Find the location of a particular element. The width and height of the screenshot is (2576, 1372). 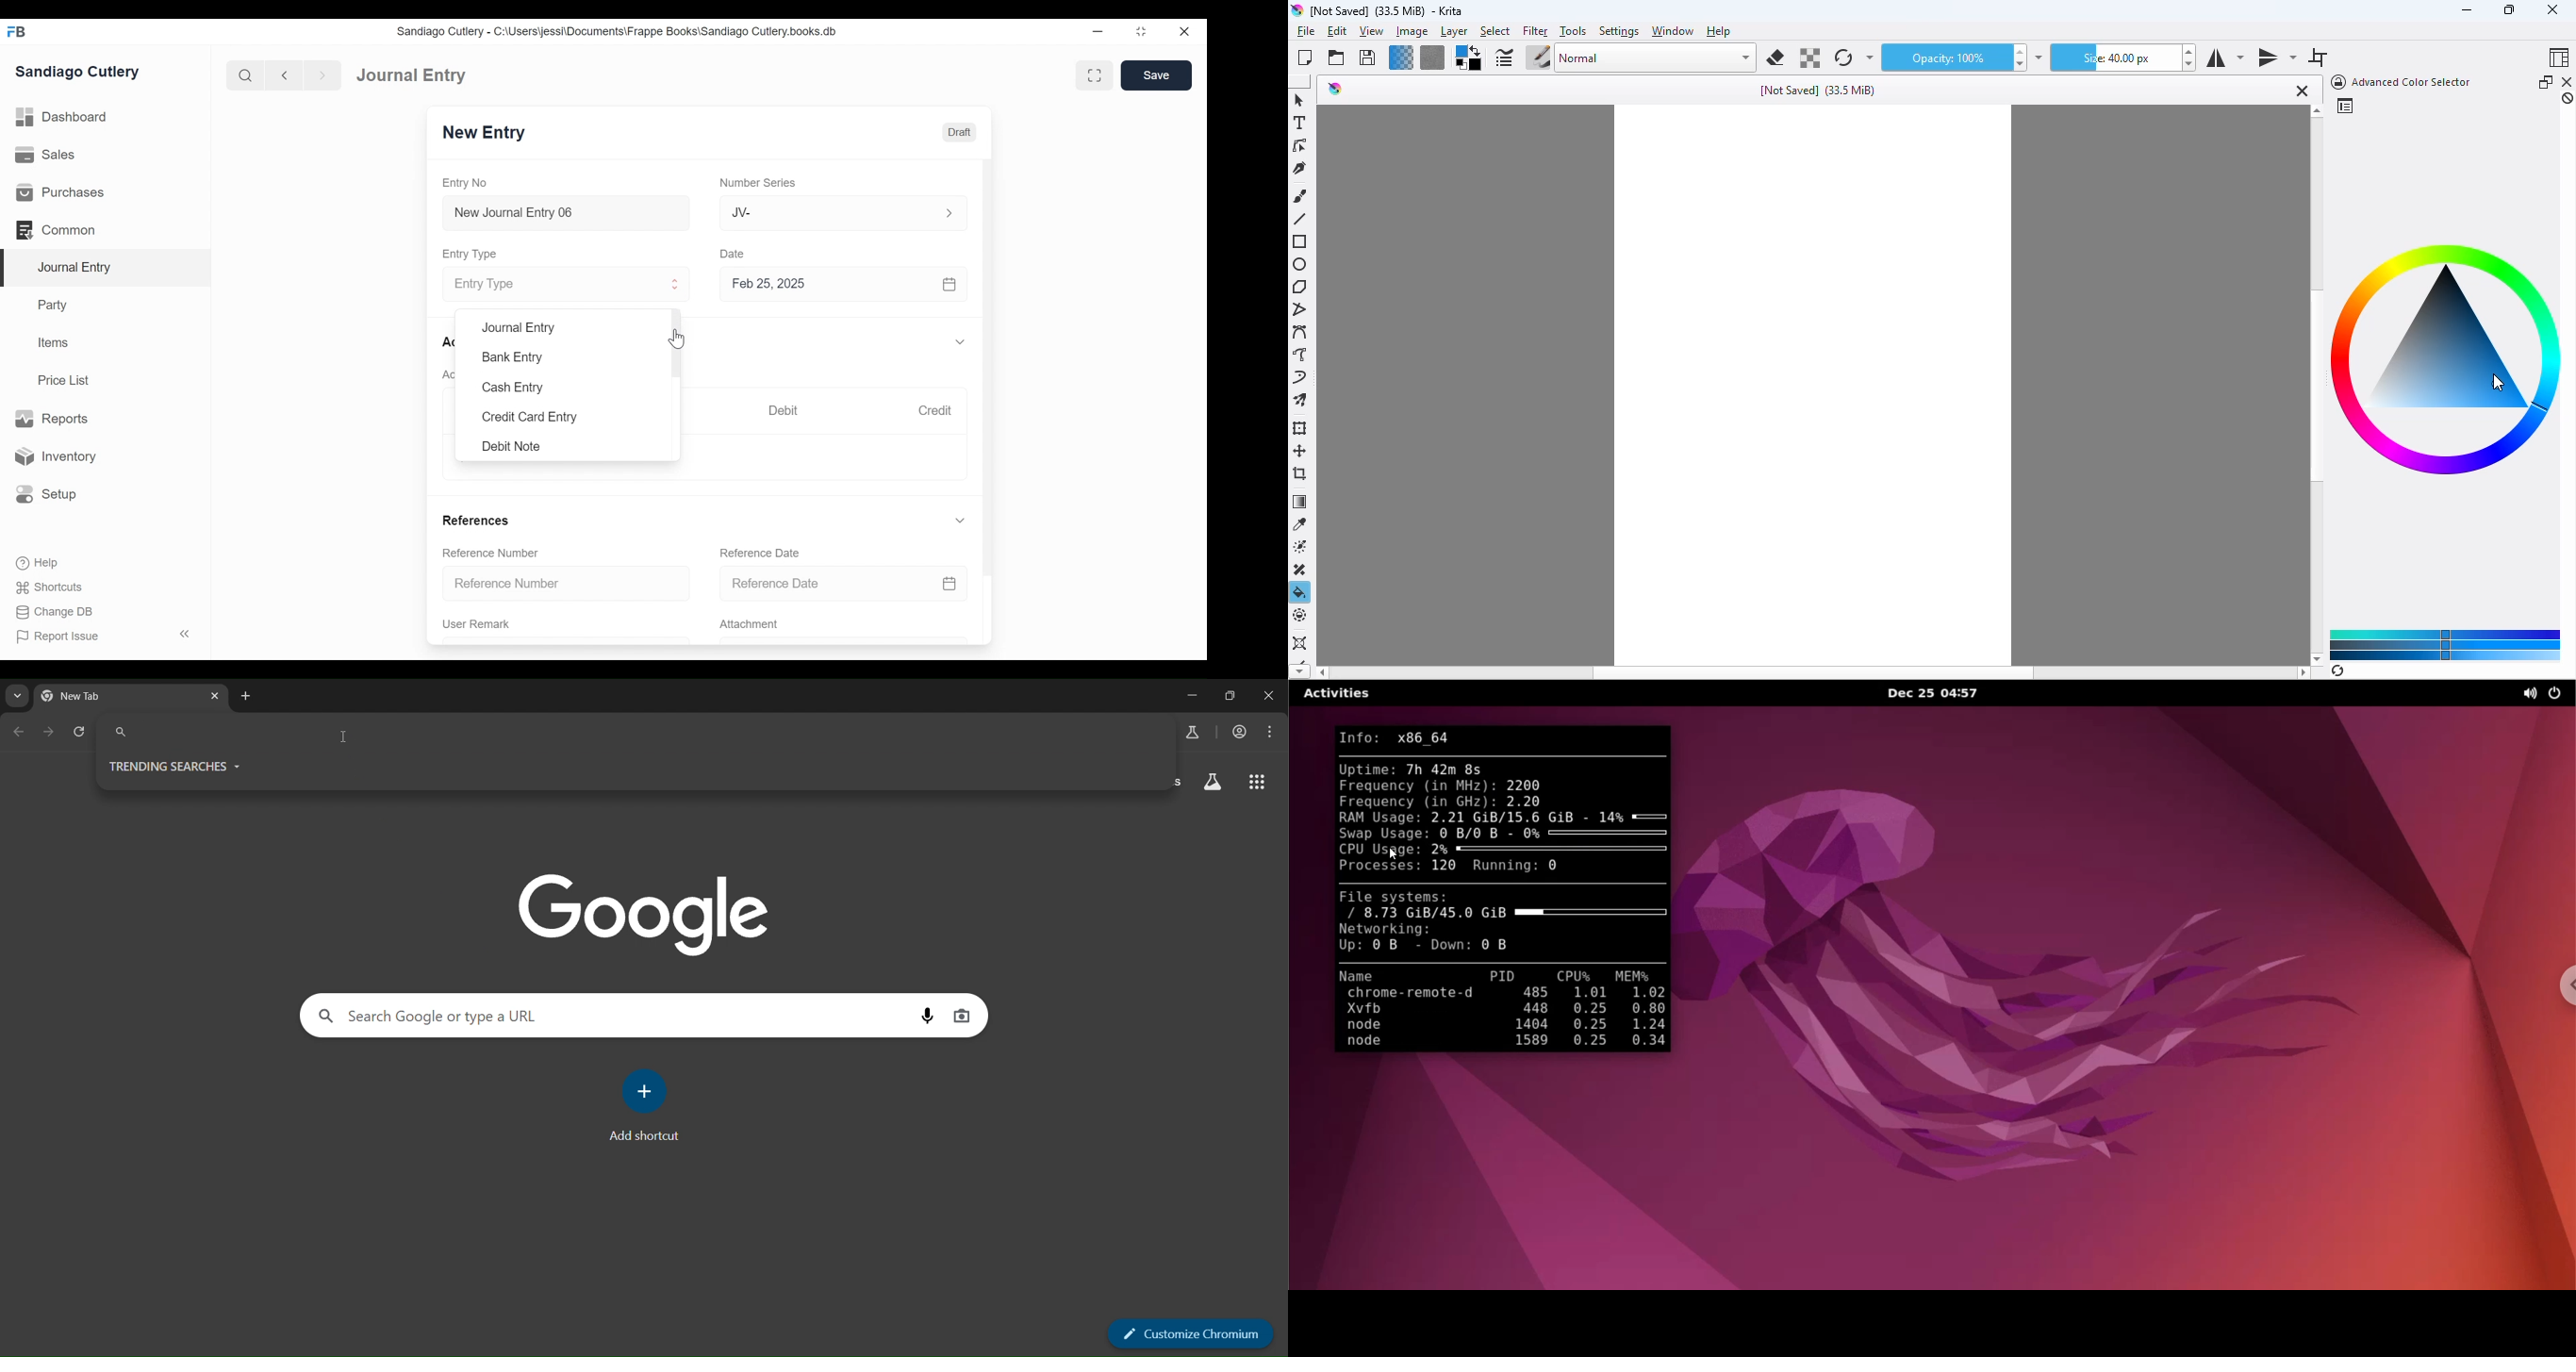

create new document is located at coordinates (1305, 58).